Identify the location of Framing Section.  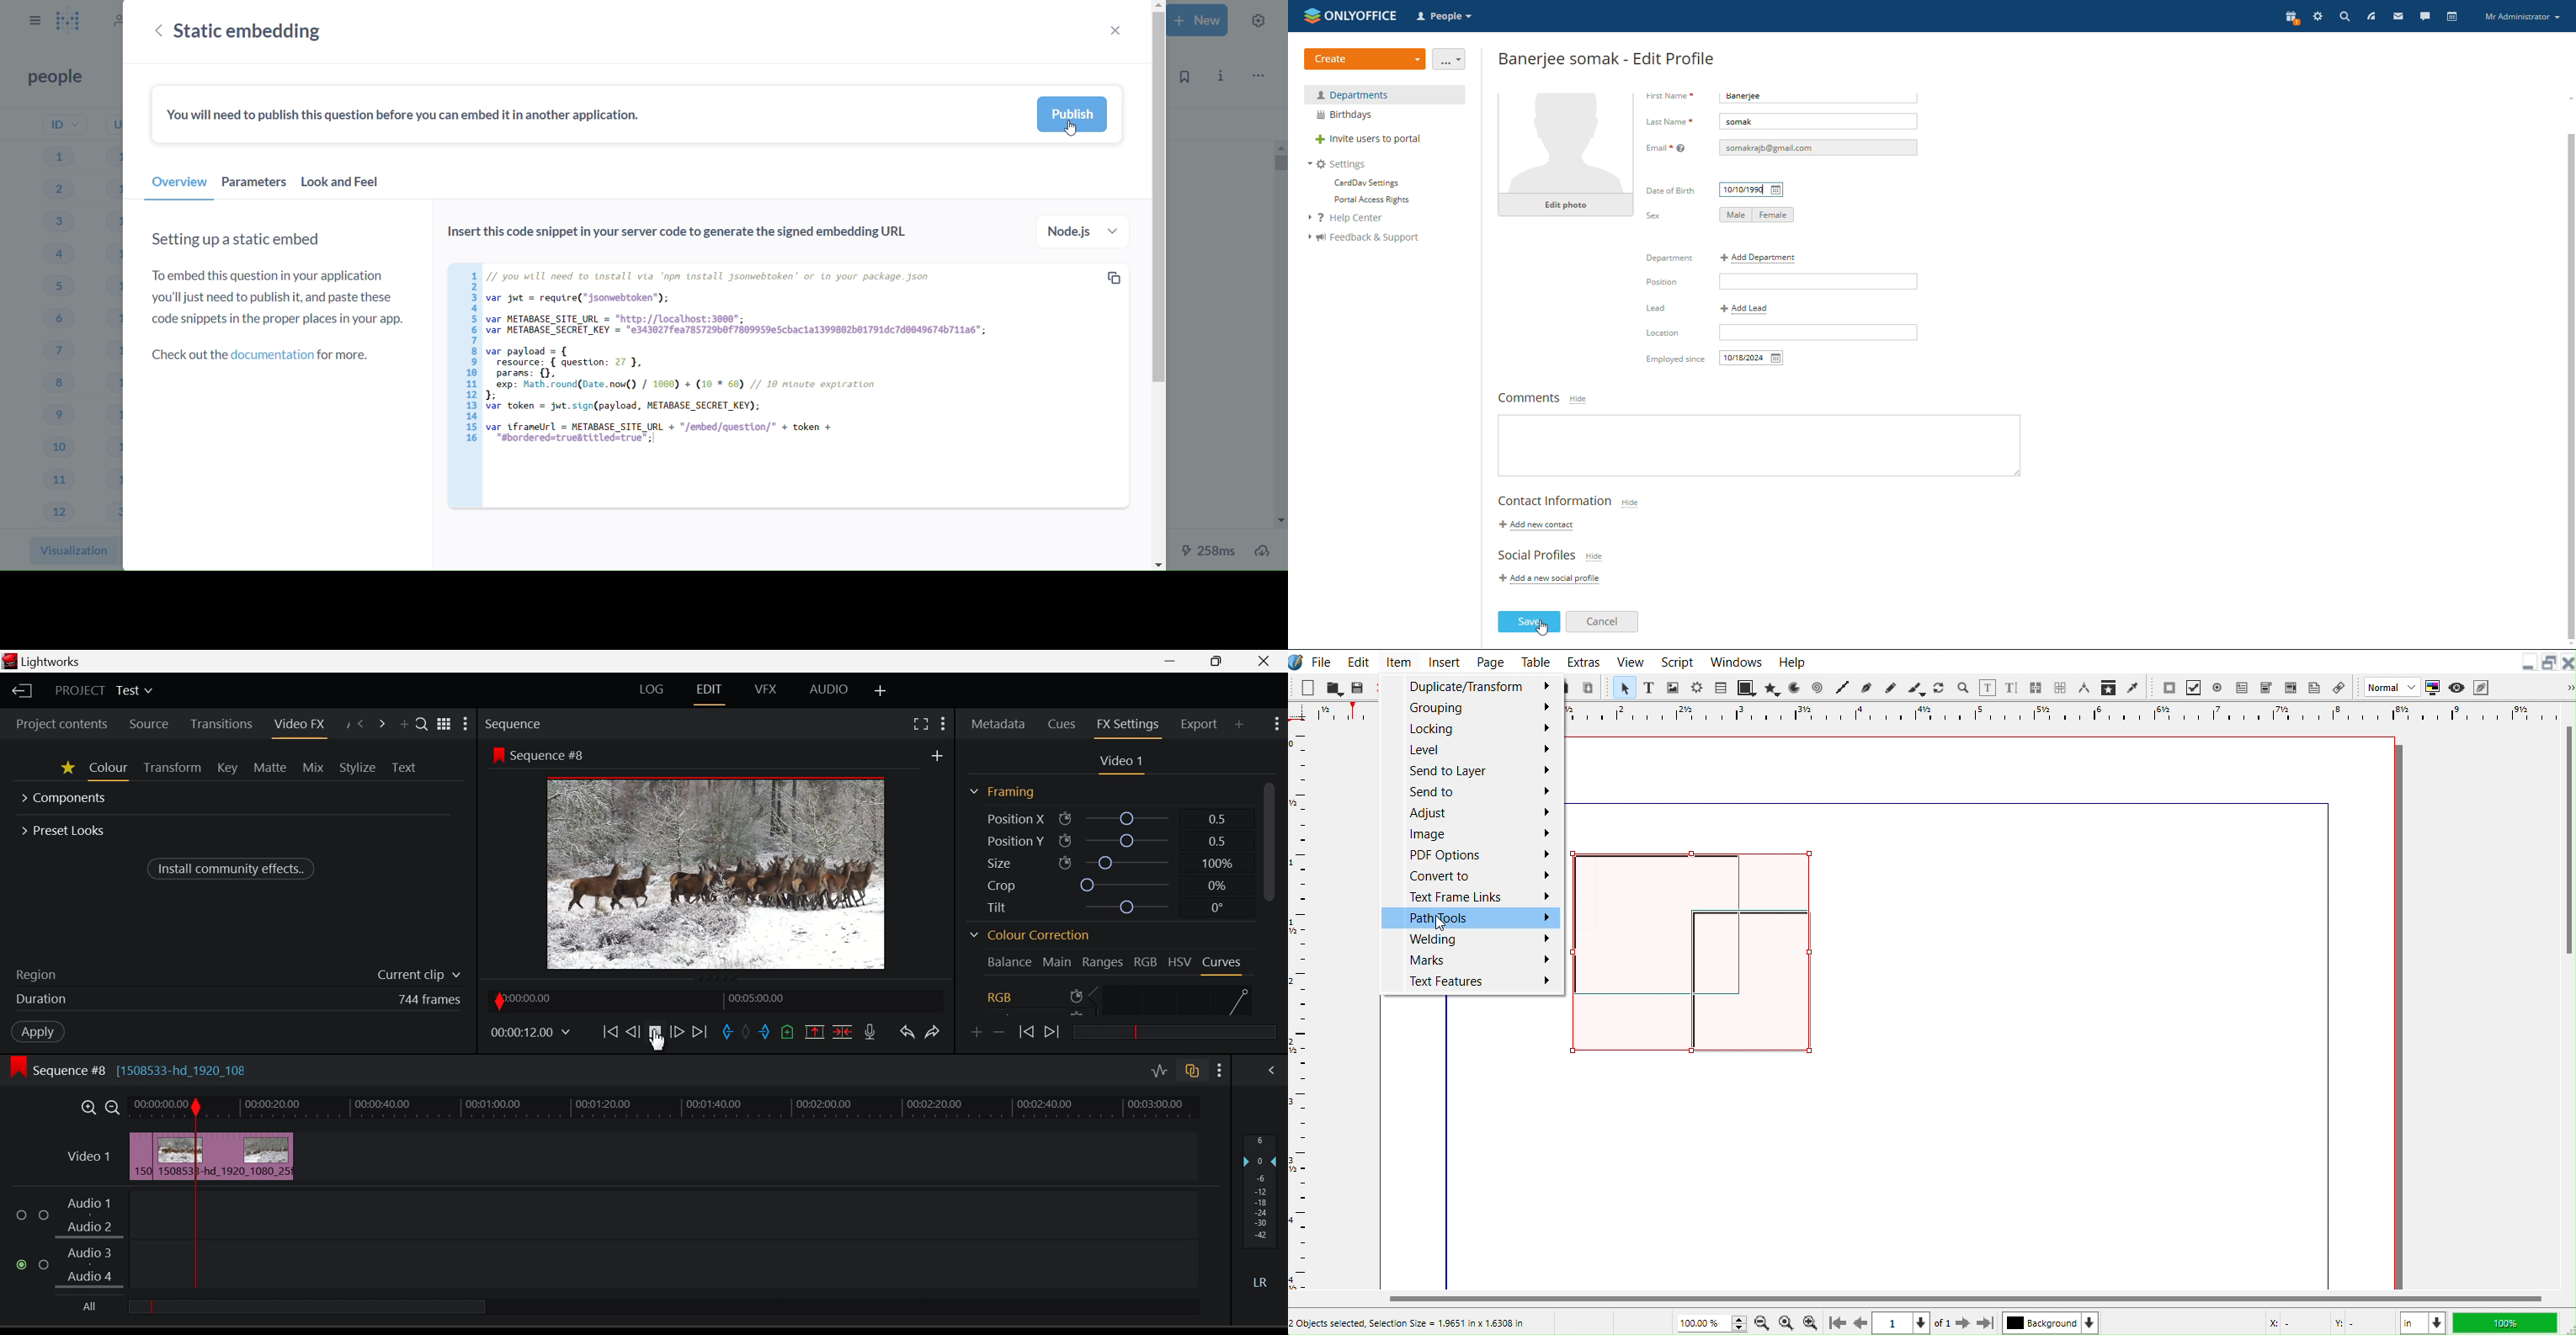
(1002, 791).